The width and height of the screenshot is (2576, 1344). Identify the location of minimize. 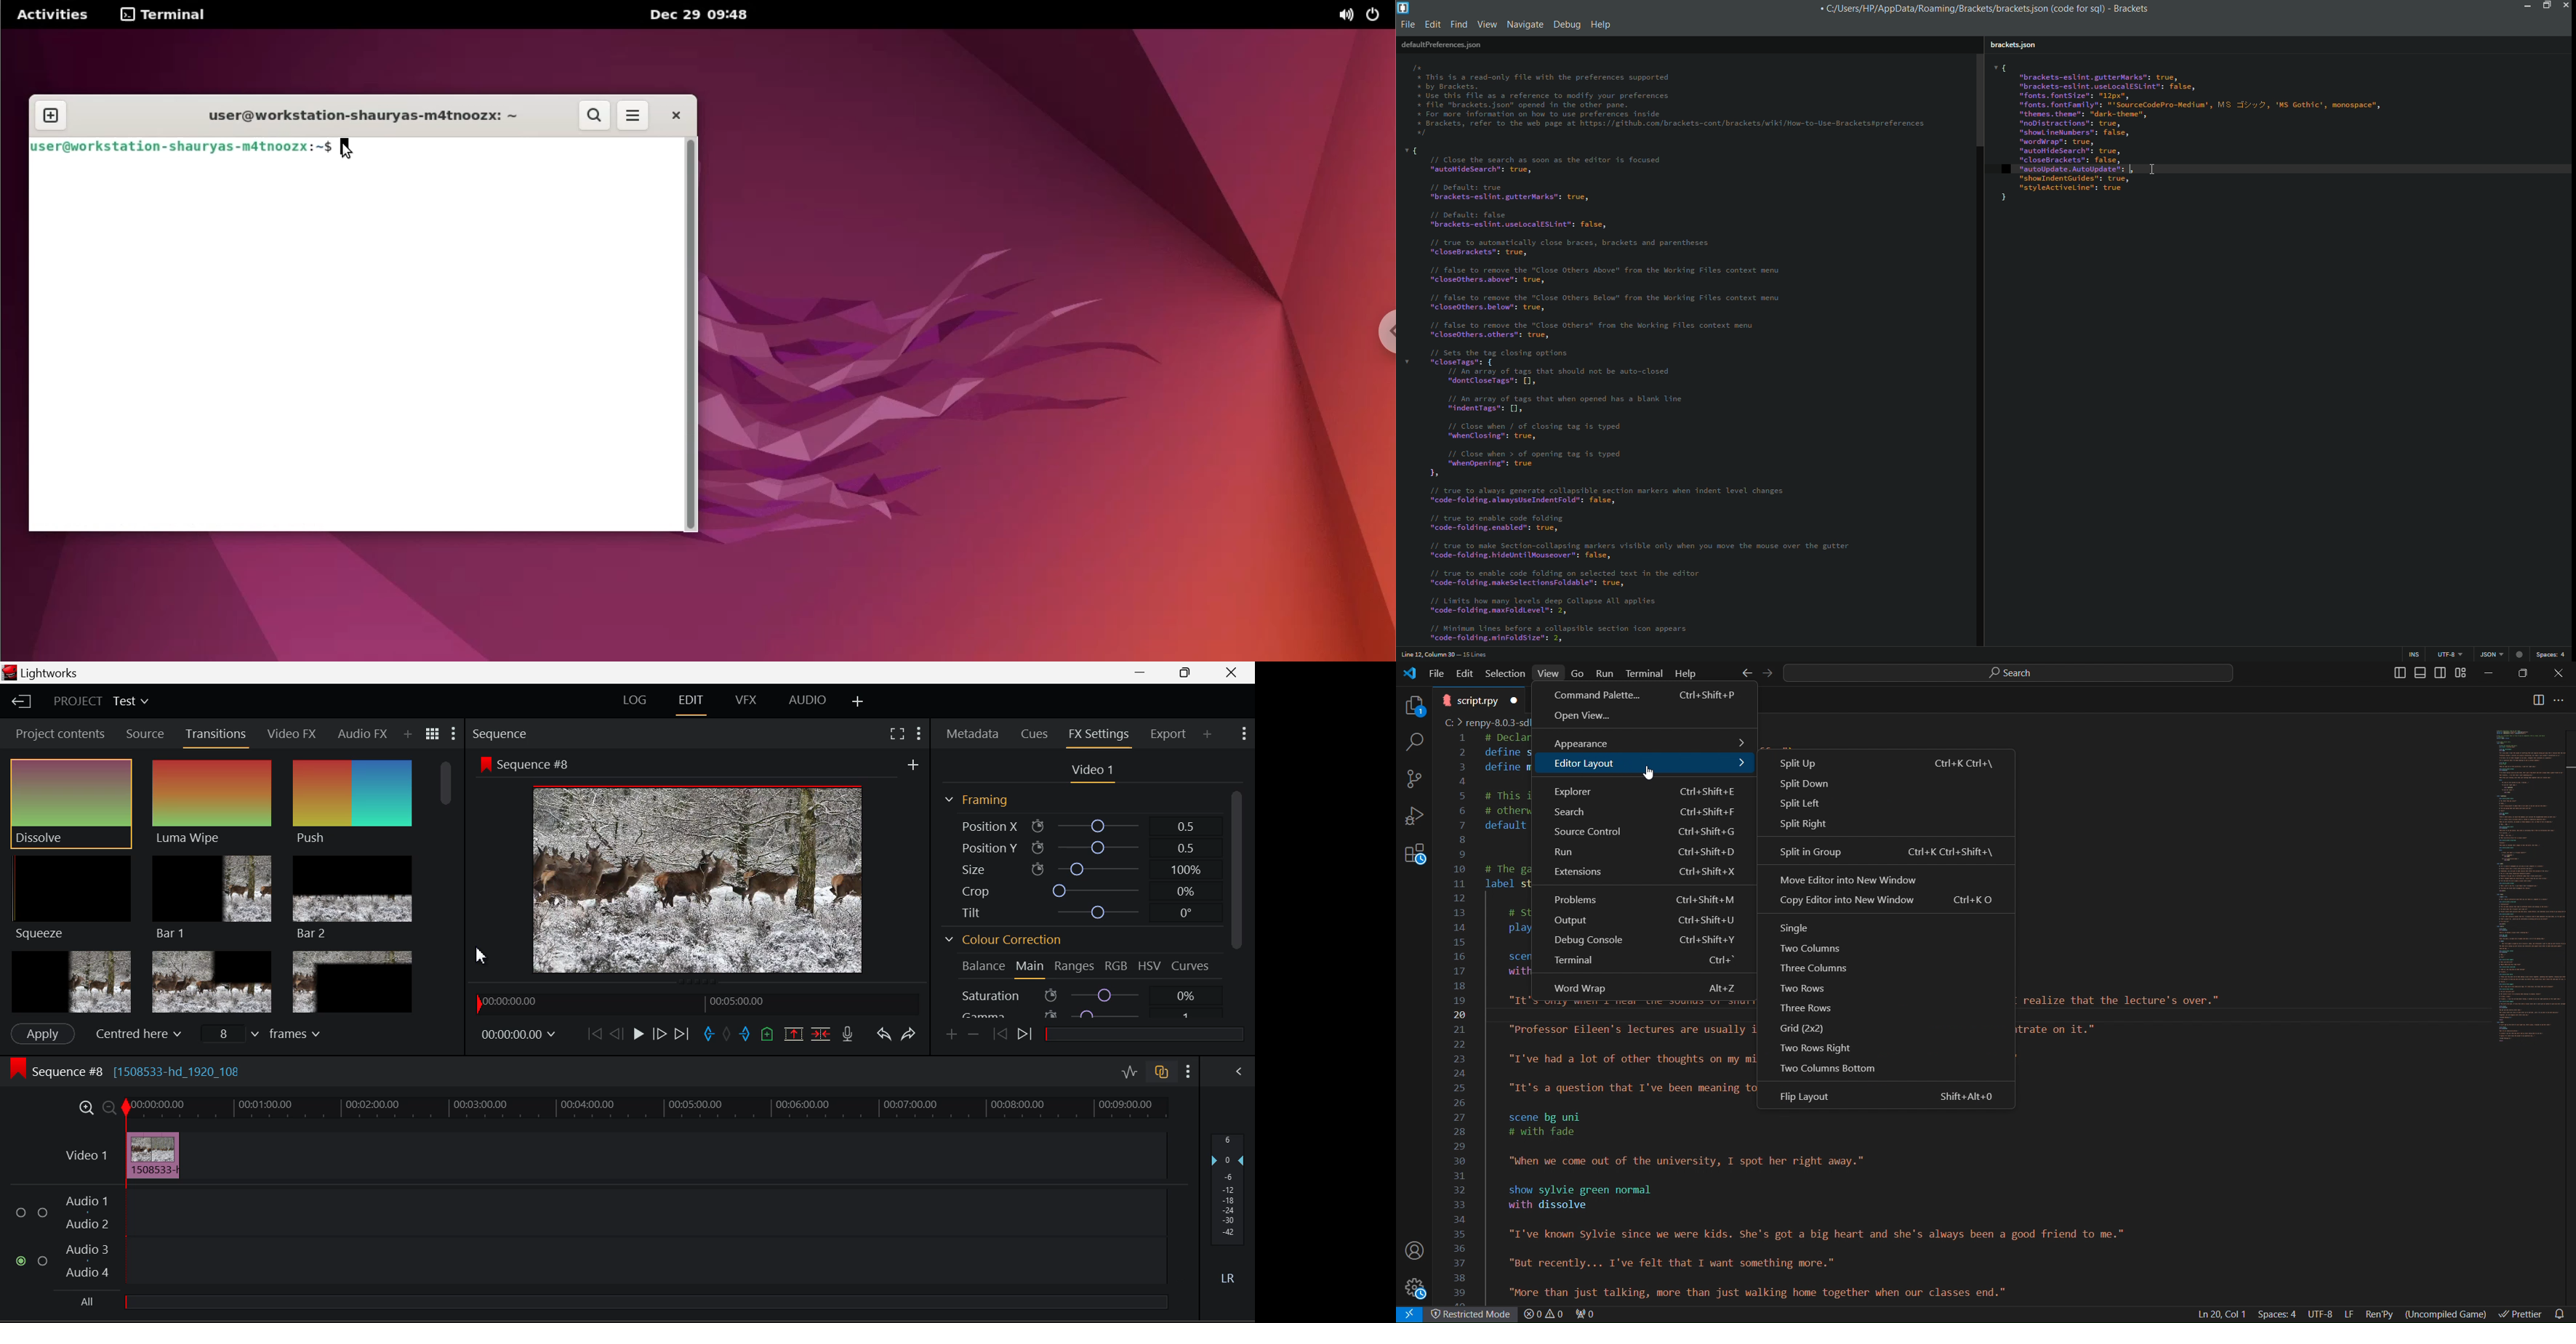
(2528, 7).